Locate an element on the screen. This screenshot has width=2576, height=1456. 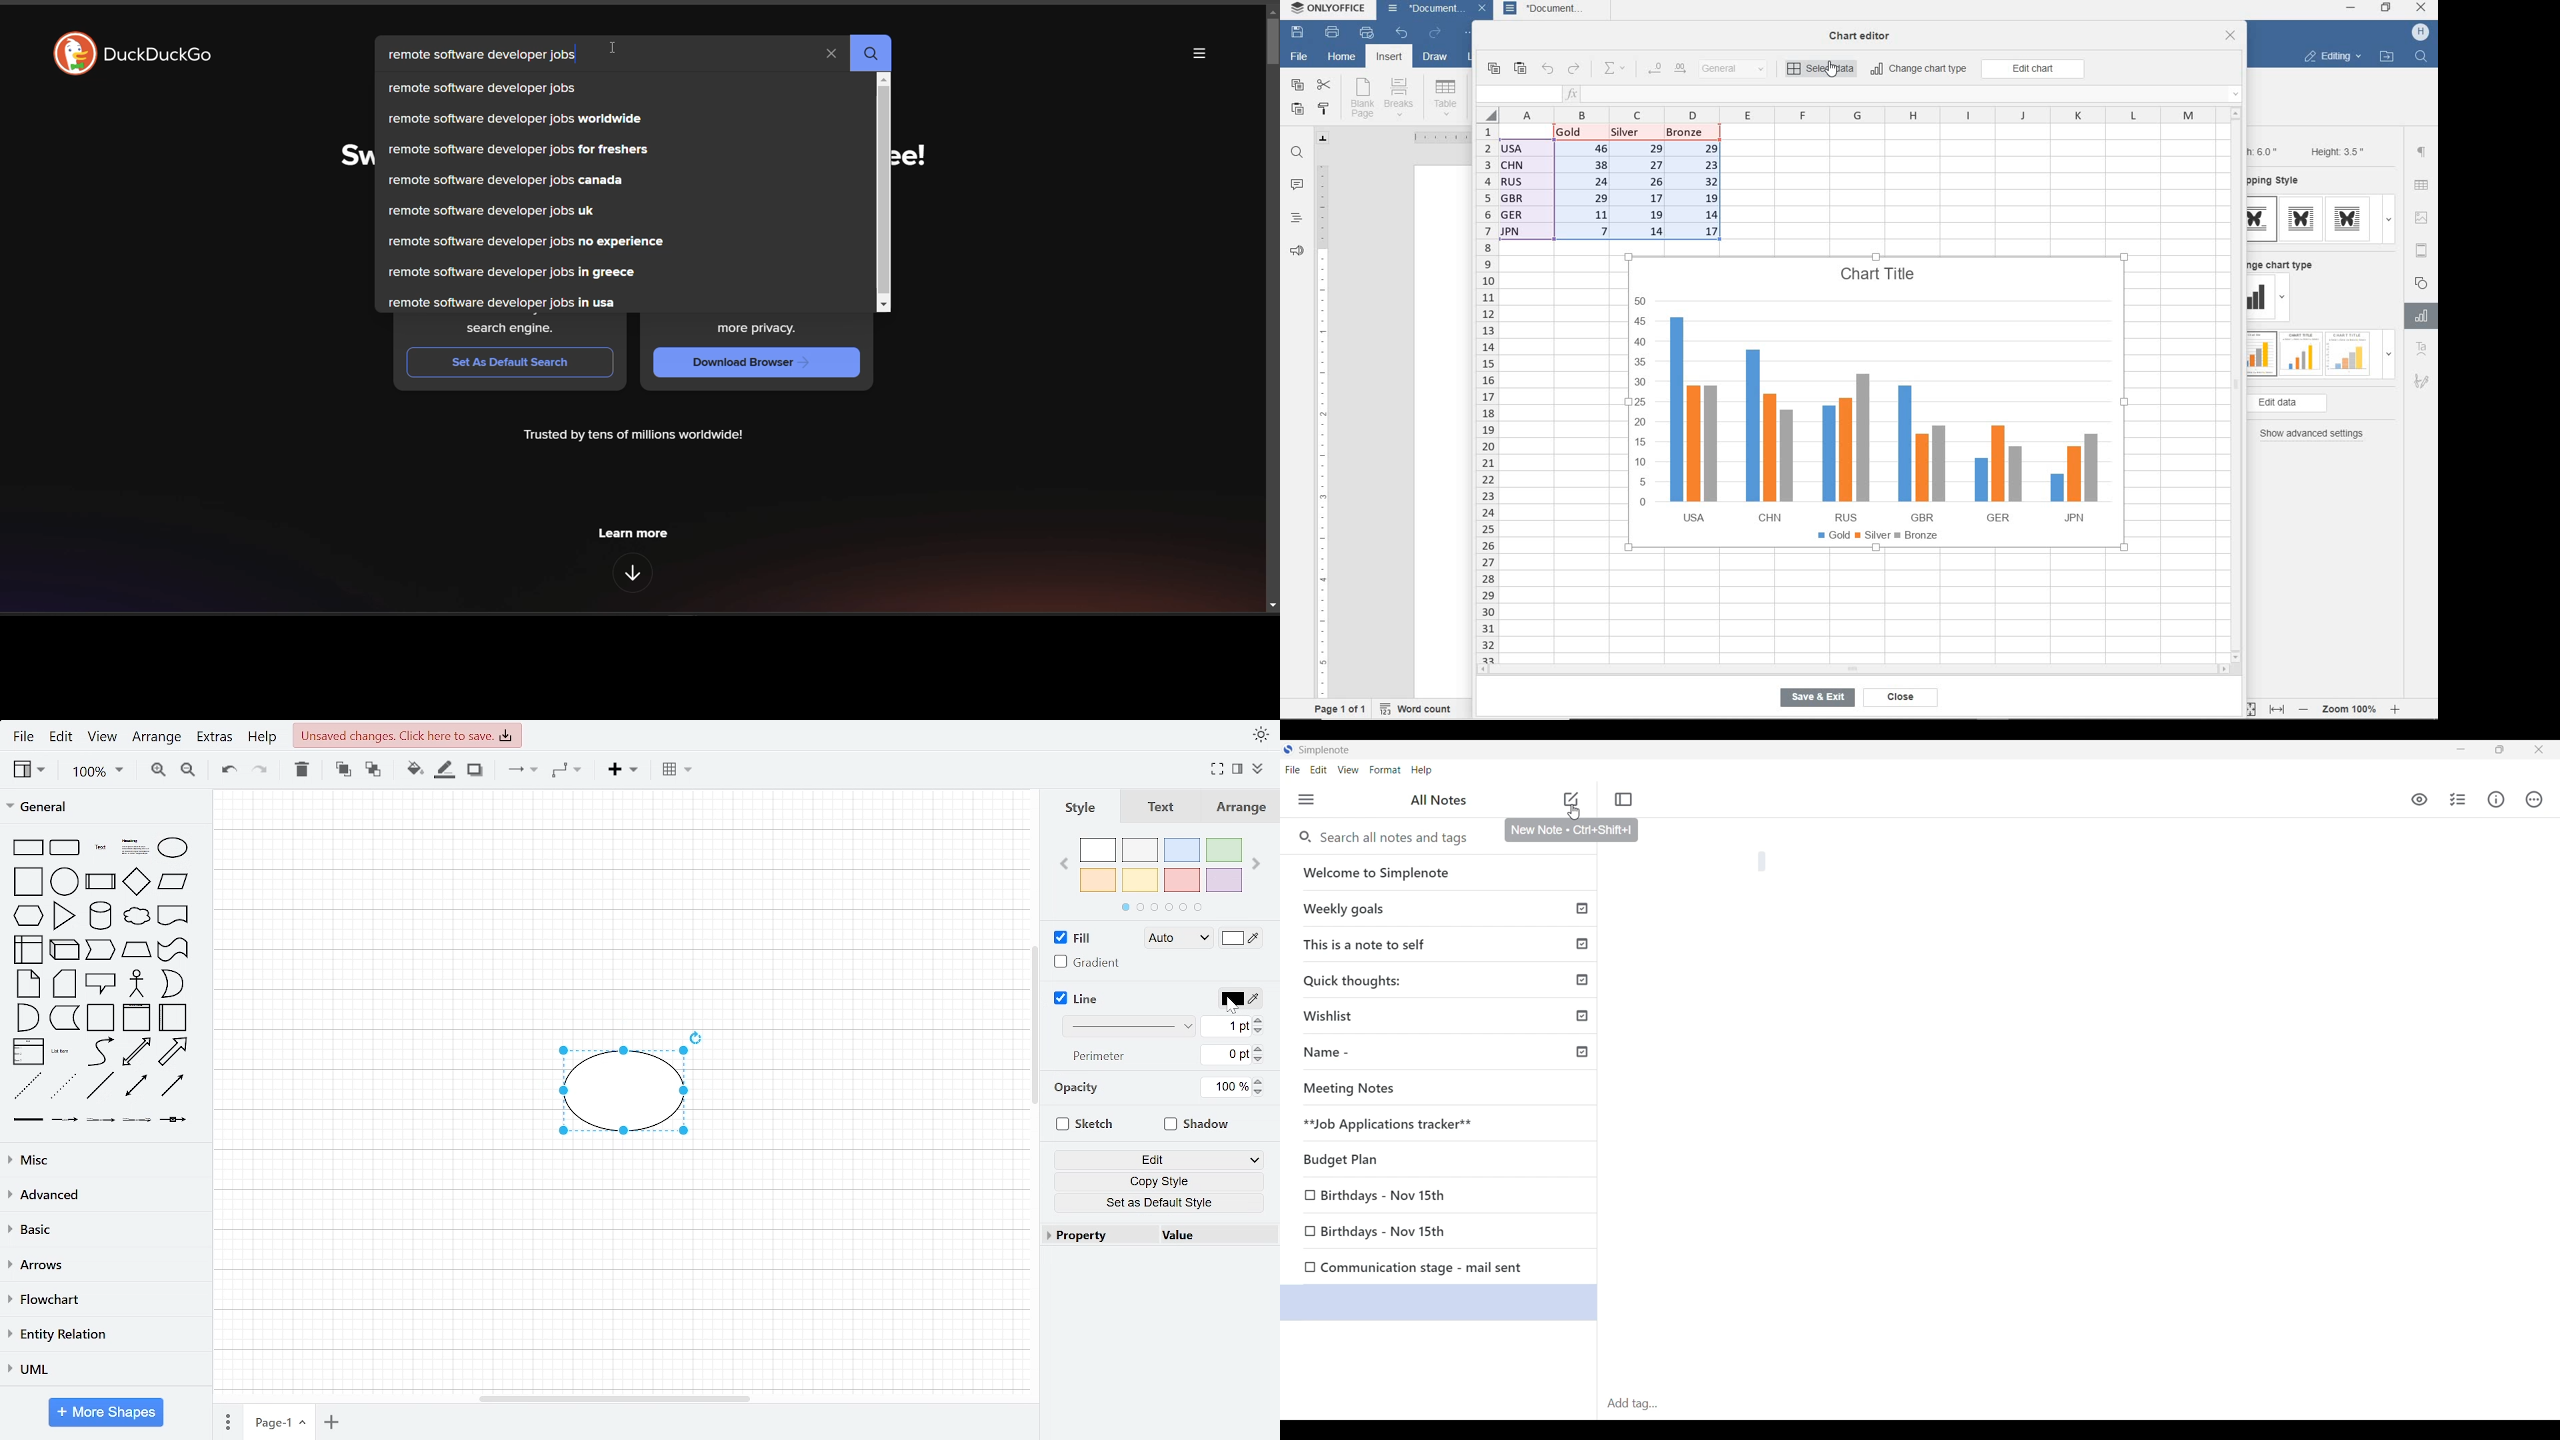
dropdown is located at coordinates (2389, 219).